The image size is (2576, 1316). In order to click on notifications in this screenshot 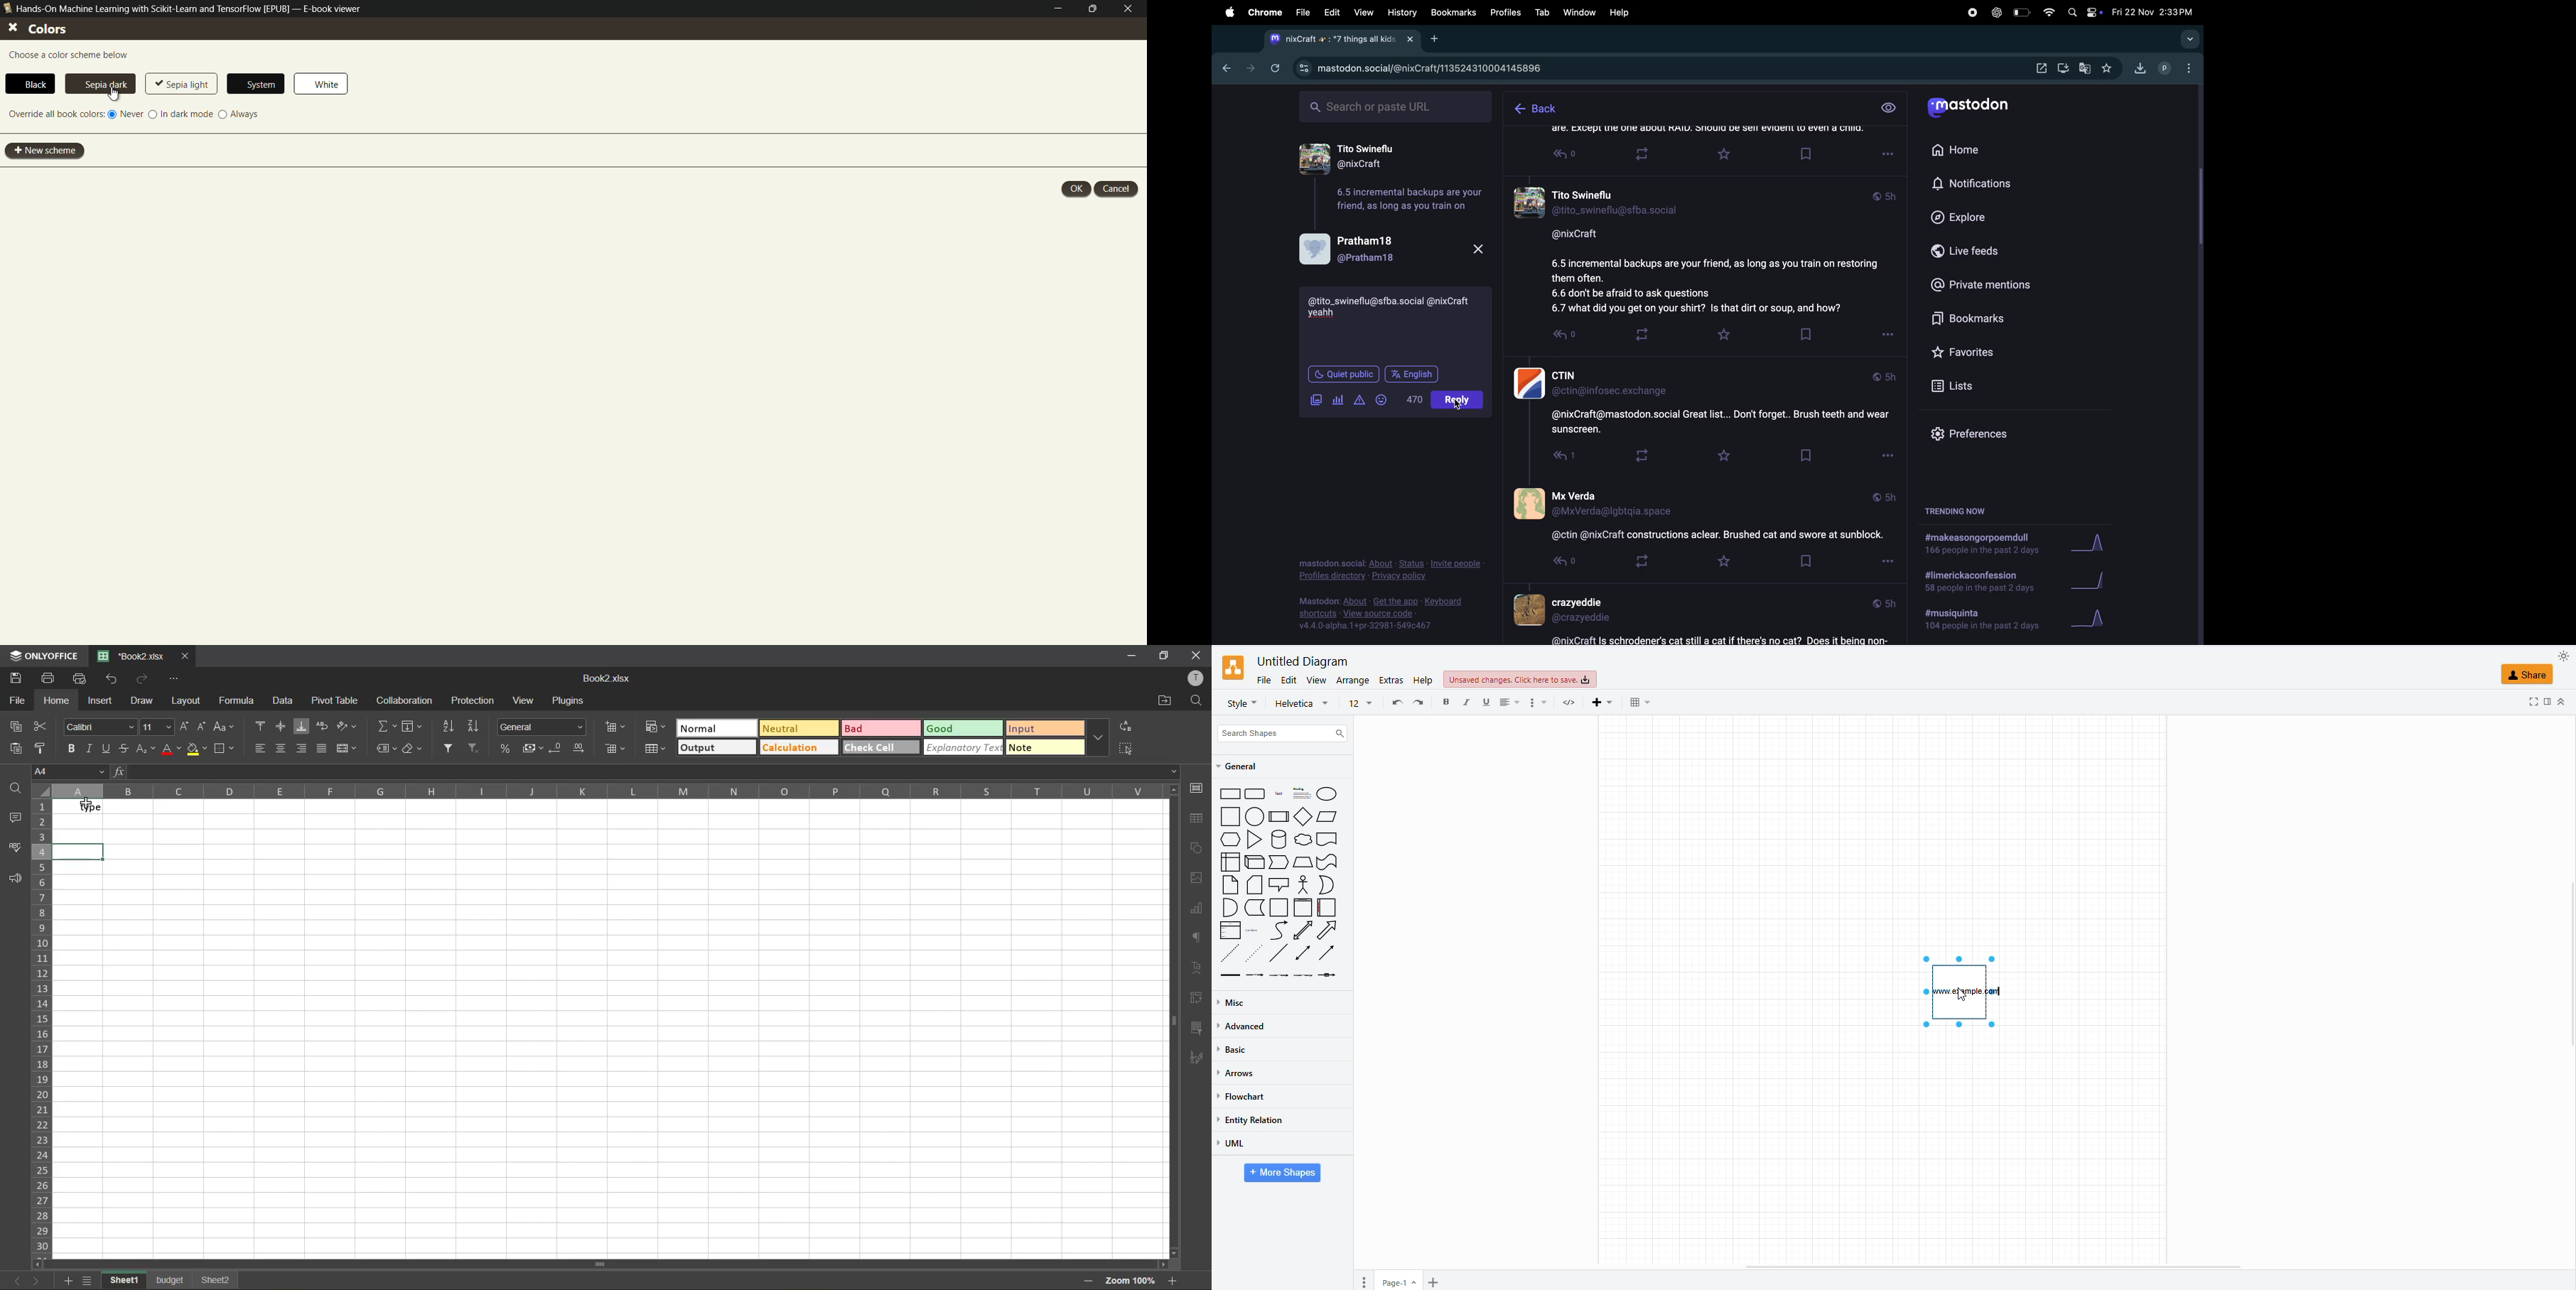, I will do `click(1975, 185)`.